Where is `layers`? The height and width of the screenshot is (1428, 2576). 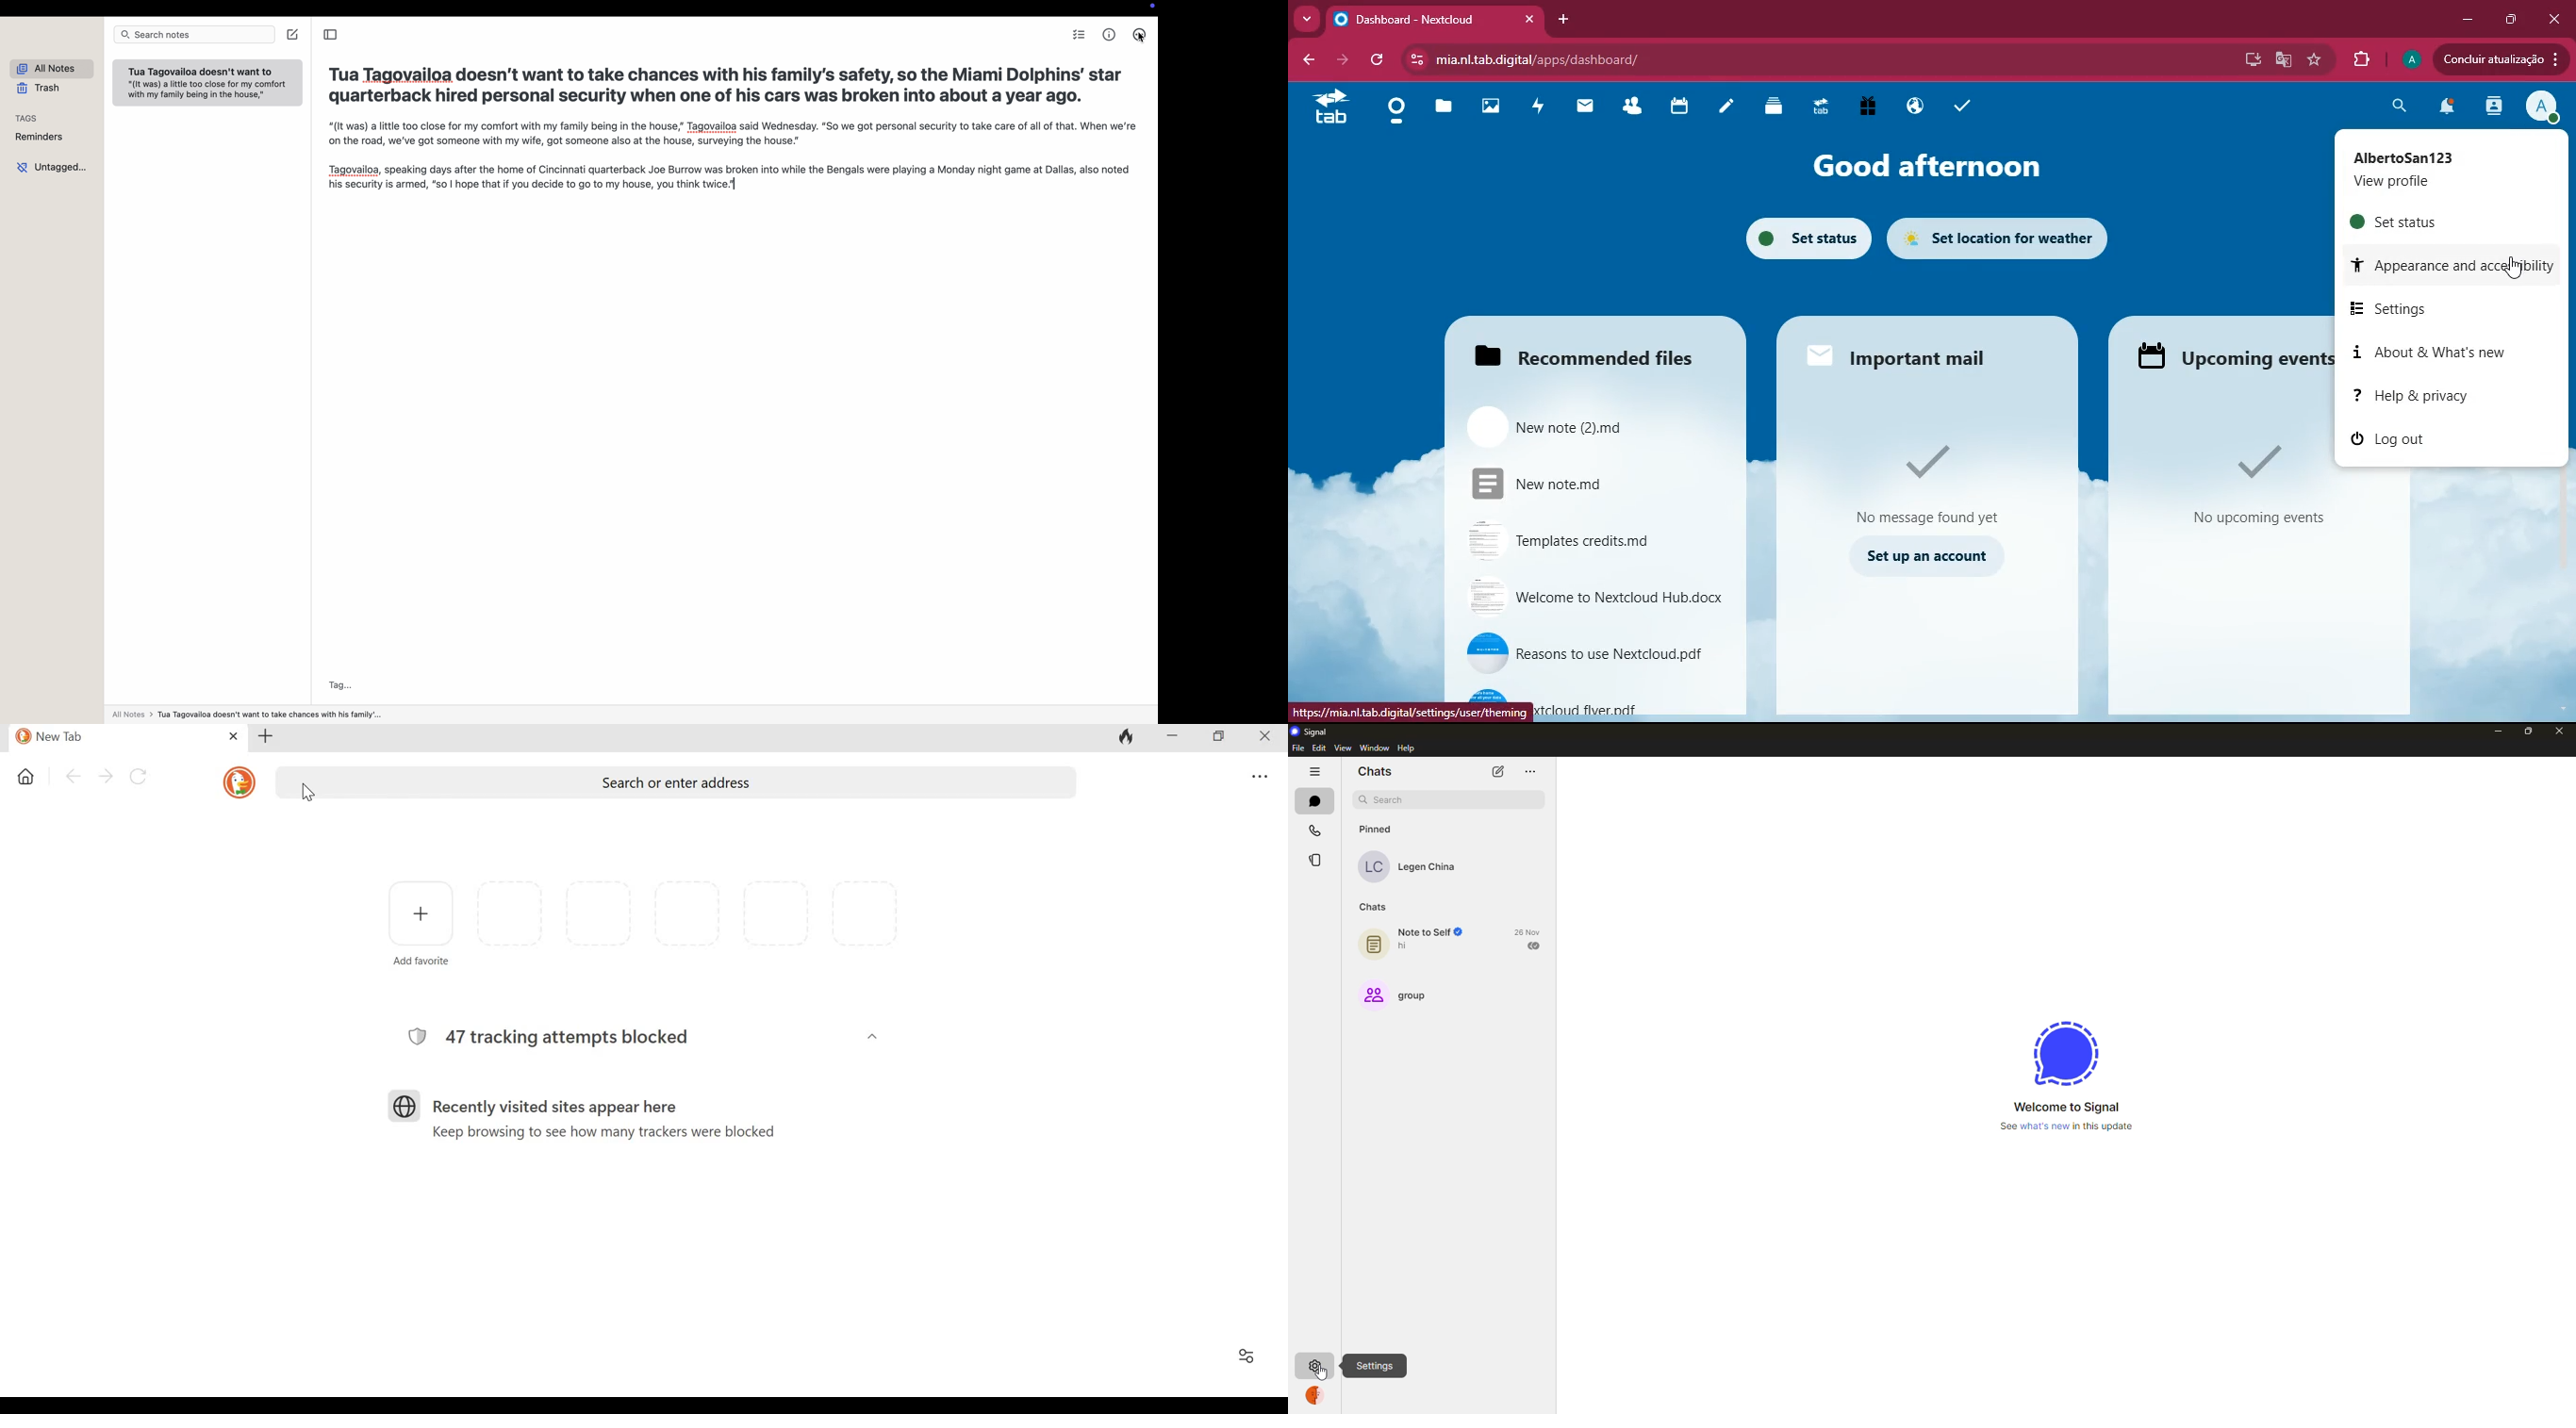 layers is located at coordinates (1777, 107).